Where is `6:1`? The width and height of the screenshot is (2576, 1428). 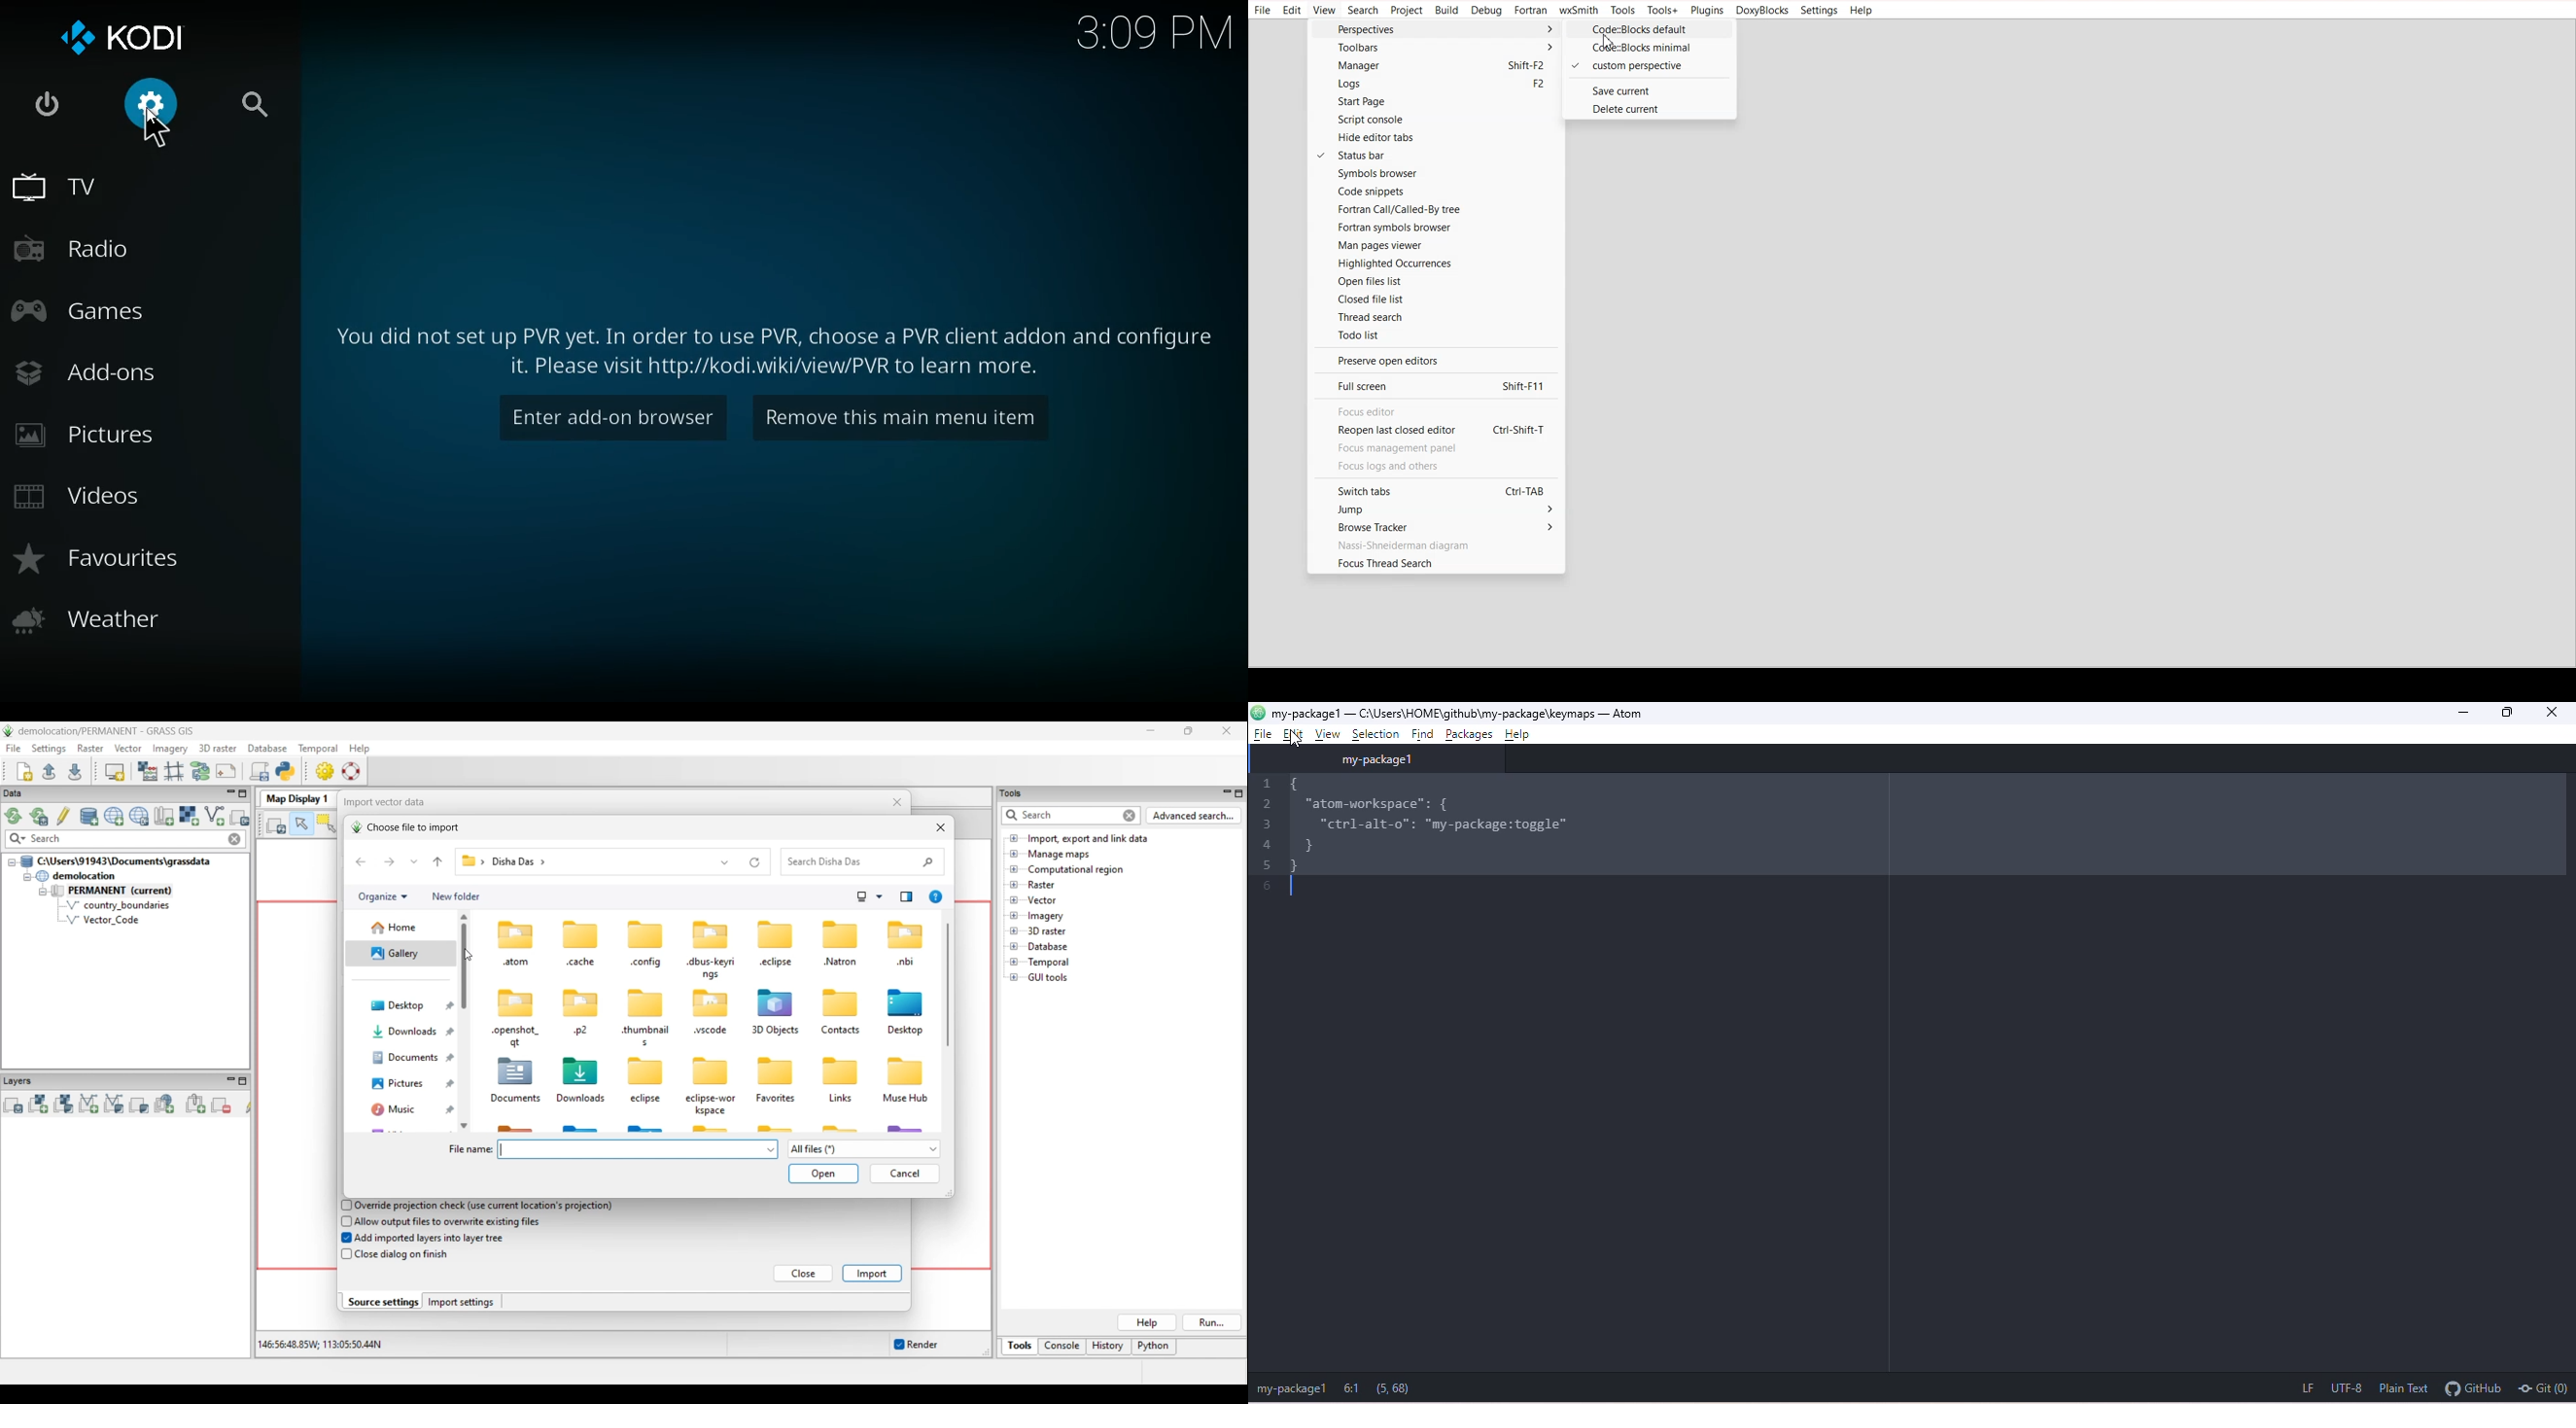
6:1 is located at coordinates (1355, 1388).